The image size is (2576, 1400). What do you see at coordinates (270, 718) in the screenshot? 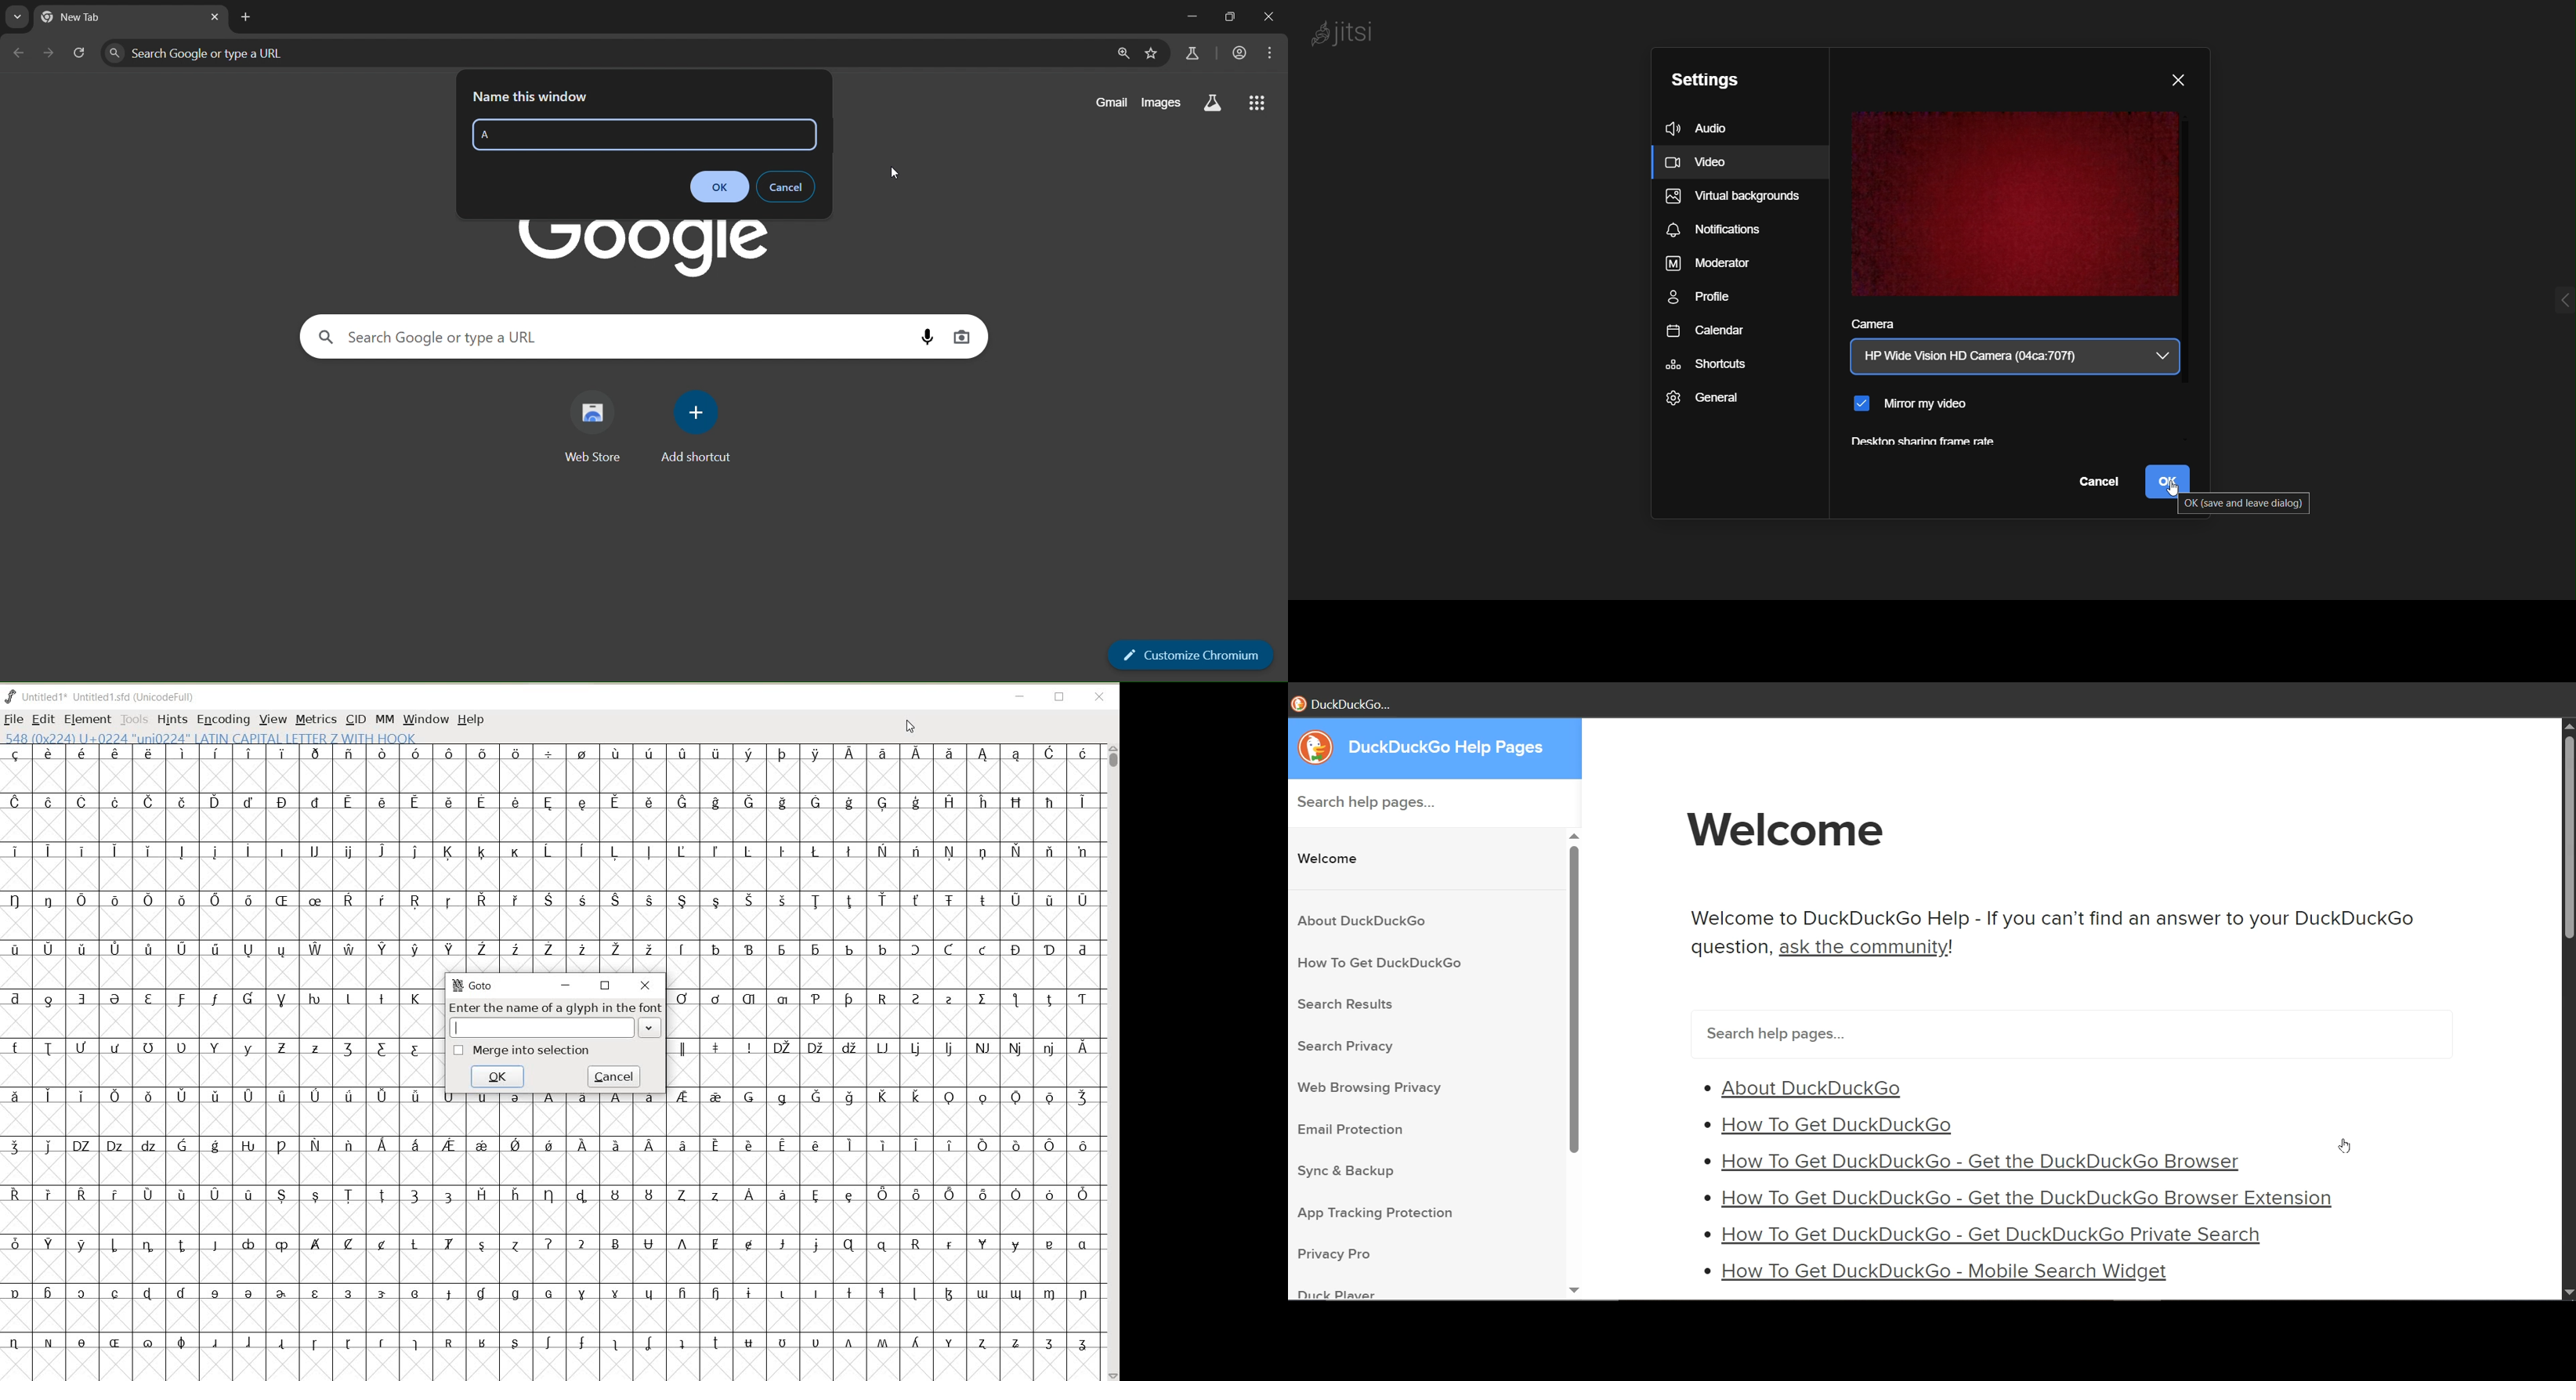
I see `VIEW` at bounding box center [270, 718].